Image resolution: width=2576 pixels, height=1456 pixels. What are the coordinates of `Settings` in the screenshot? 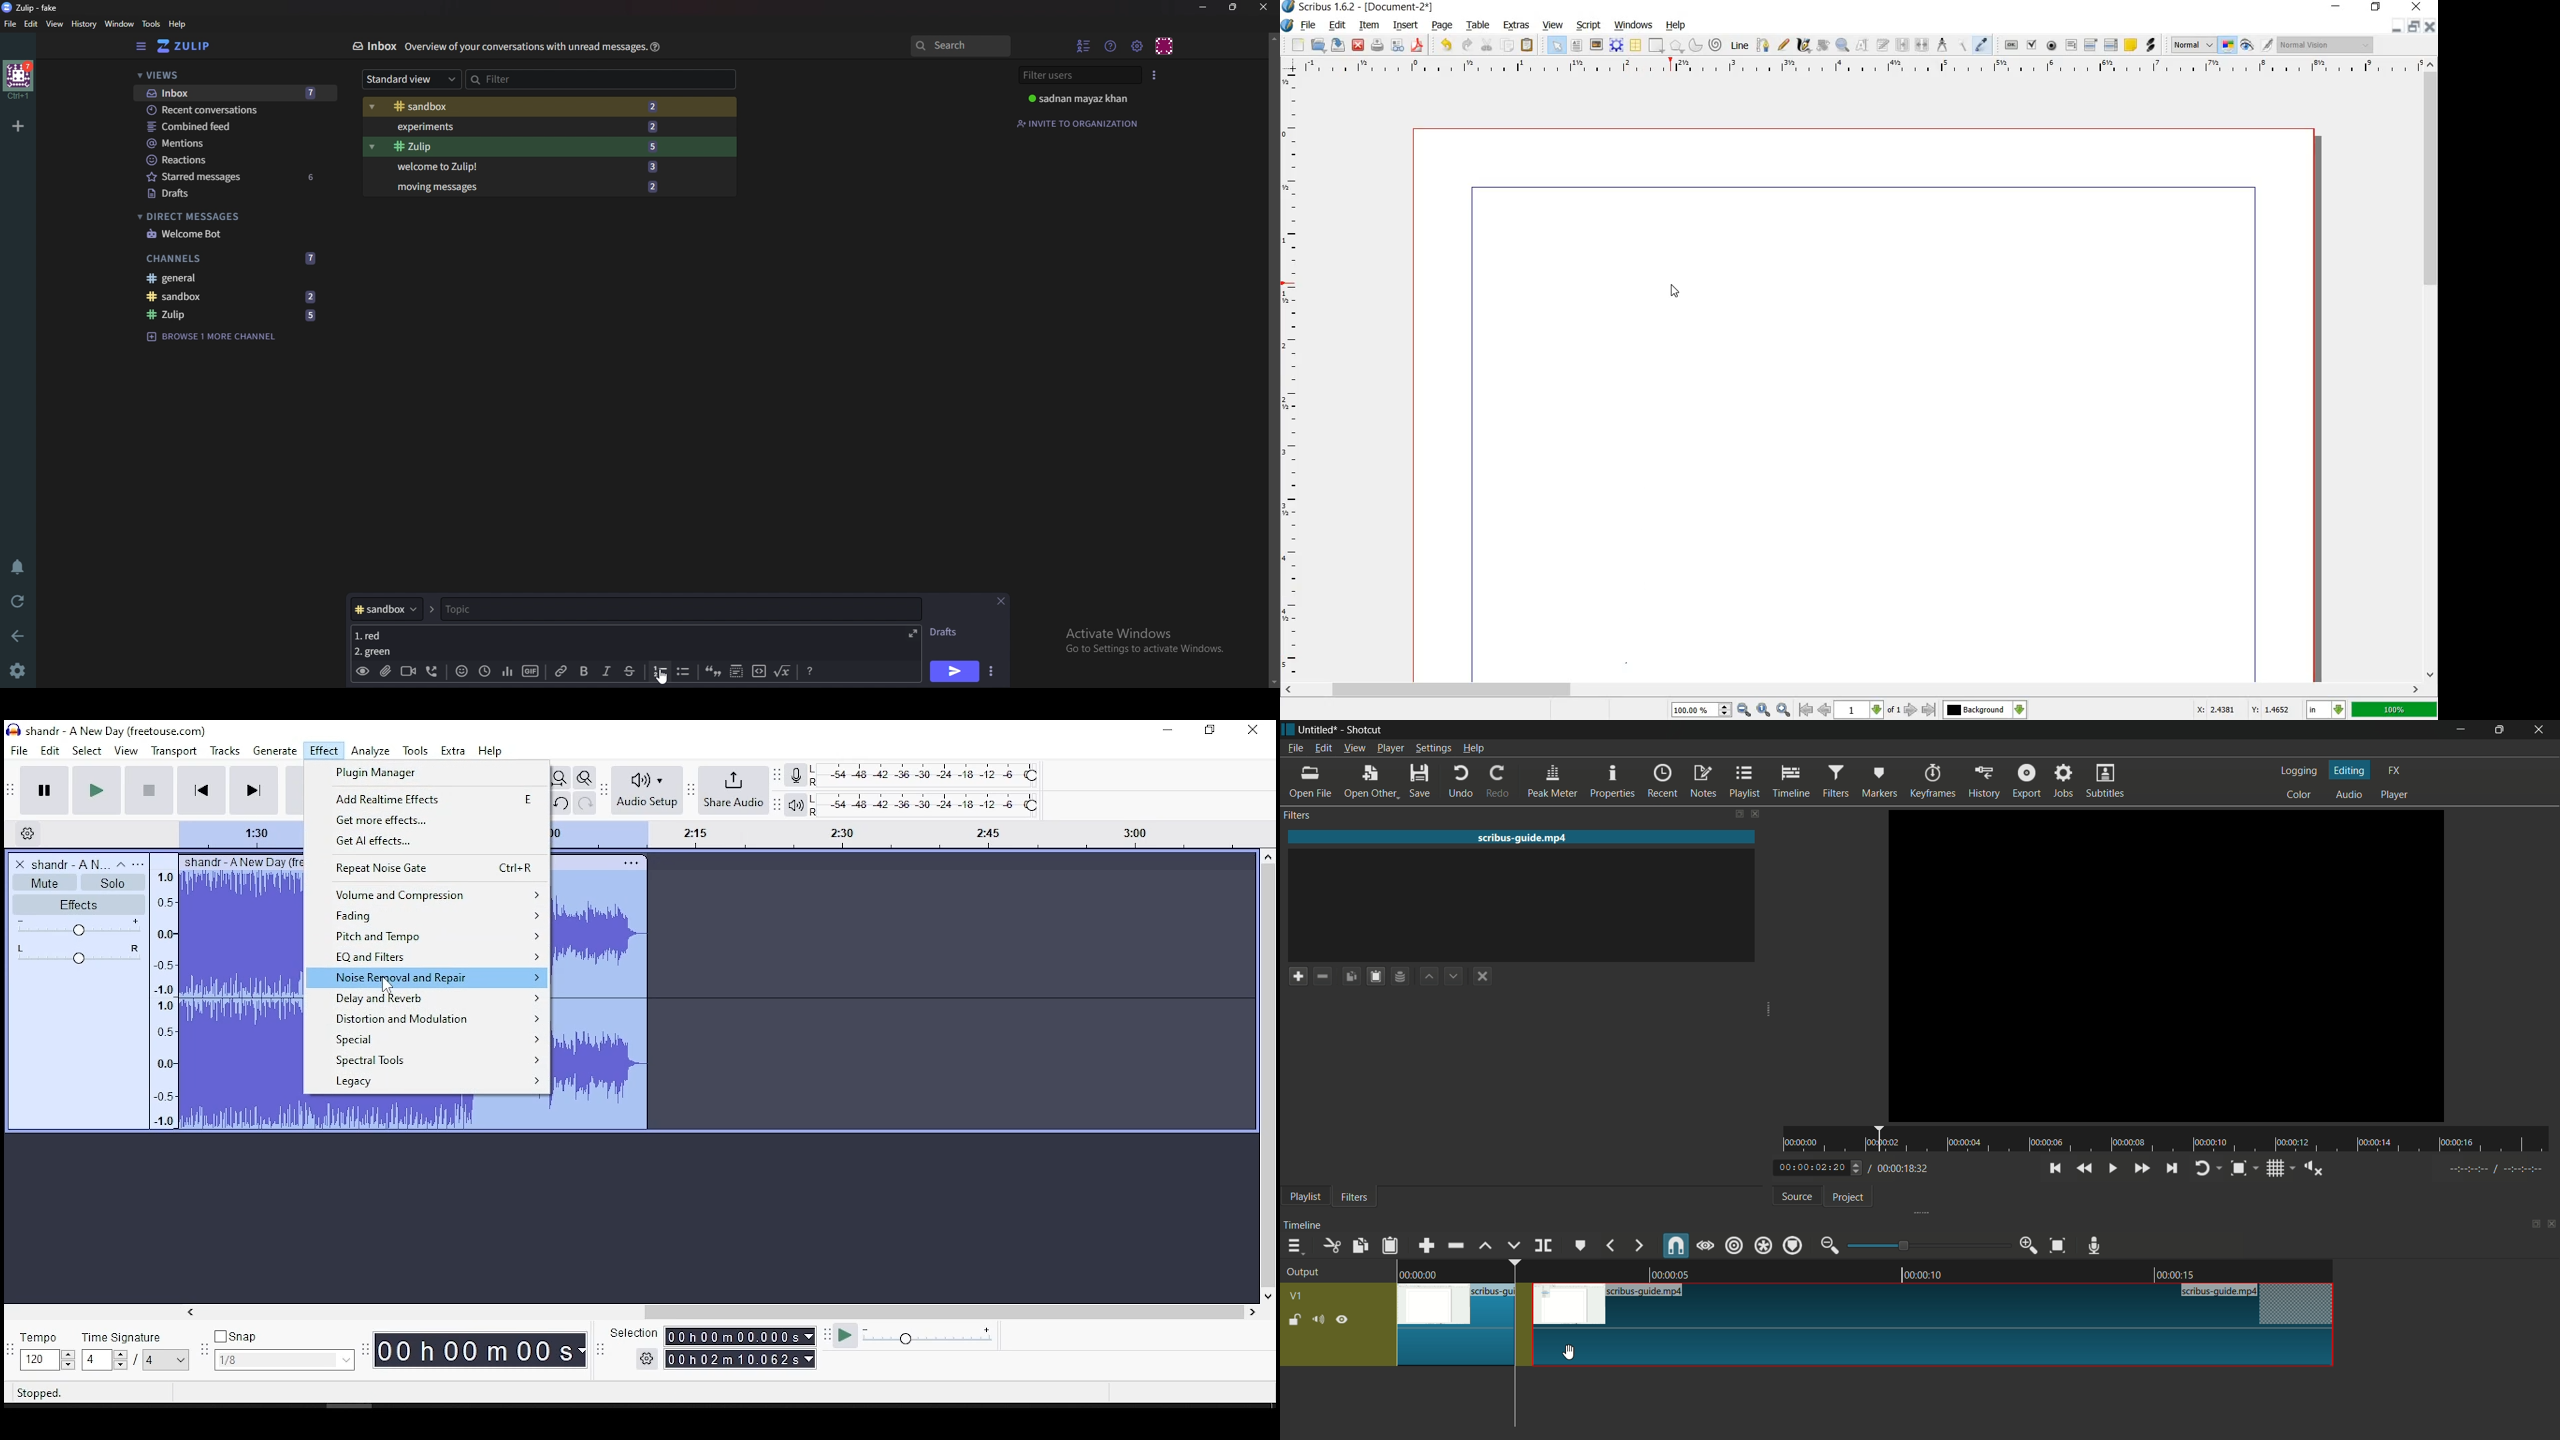 It's located at (25, 834).